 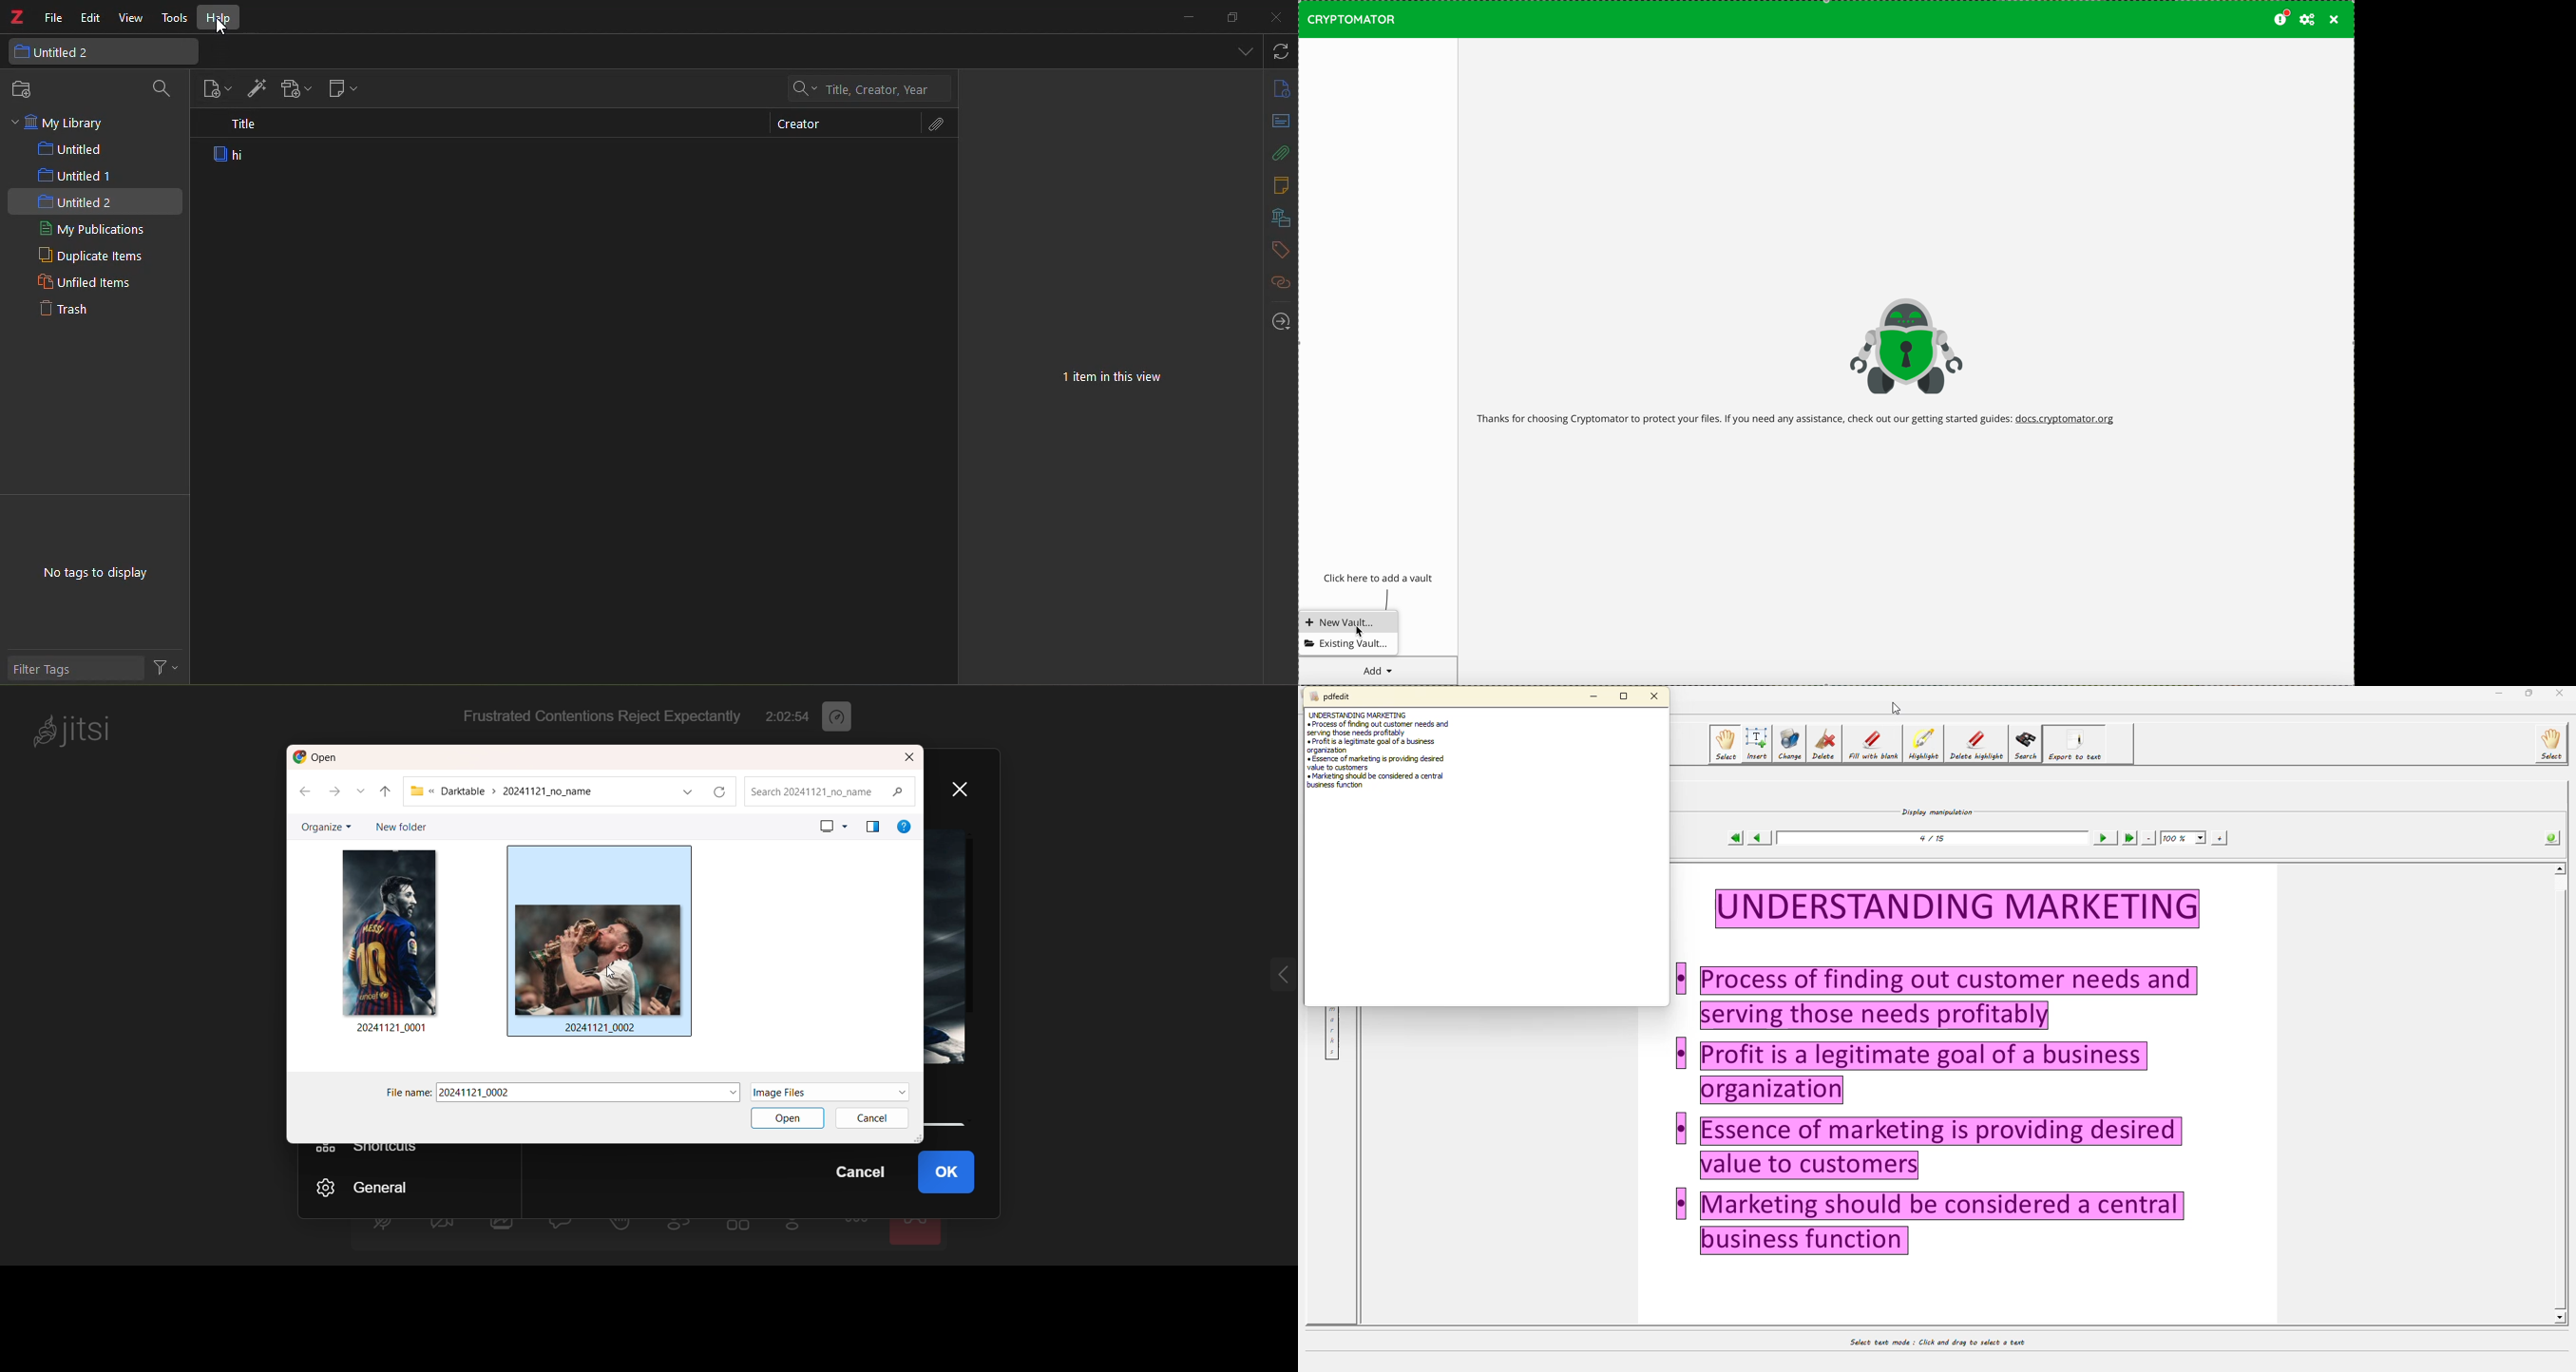 I want to click on close, so click(x=2334, y=20).